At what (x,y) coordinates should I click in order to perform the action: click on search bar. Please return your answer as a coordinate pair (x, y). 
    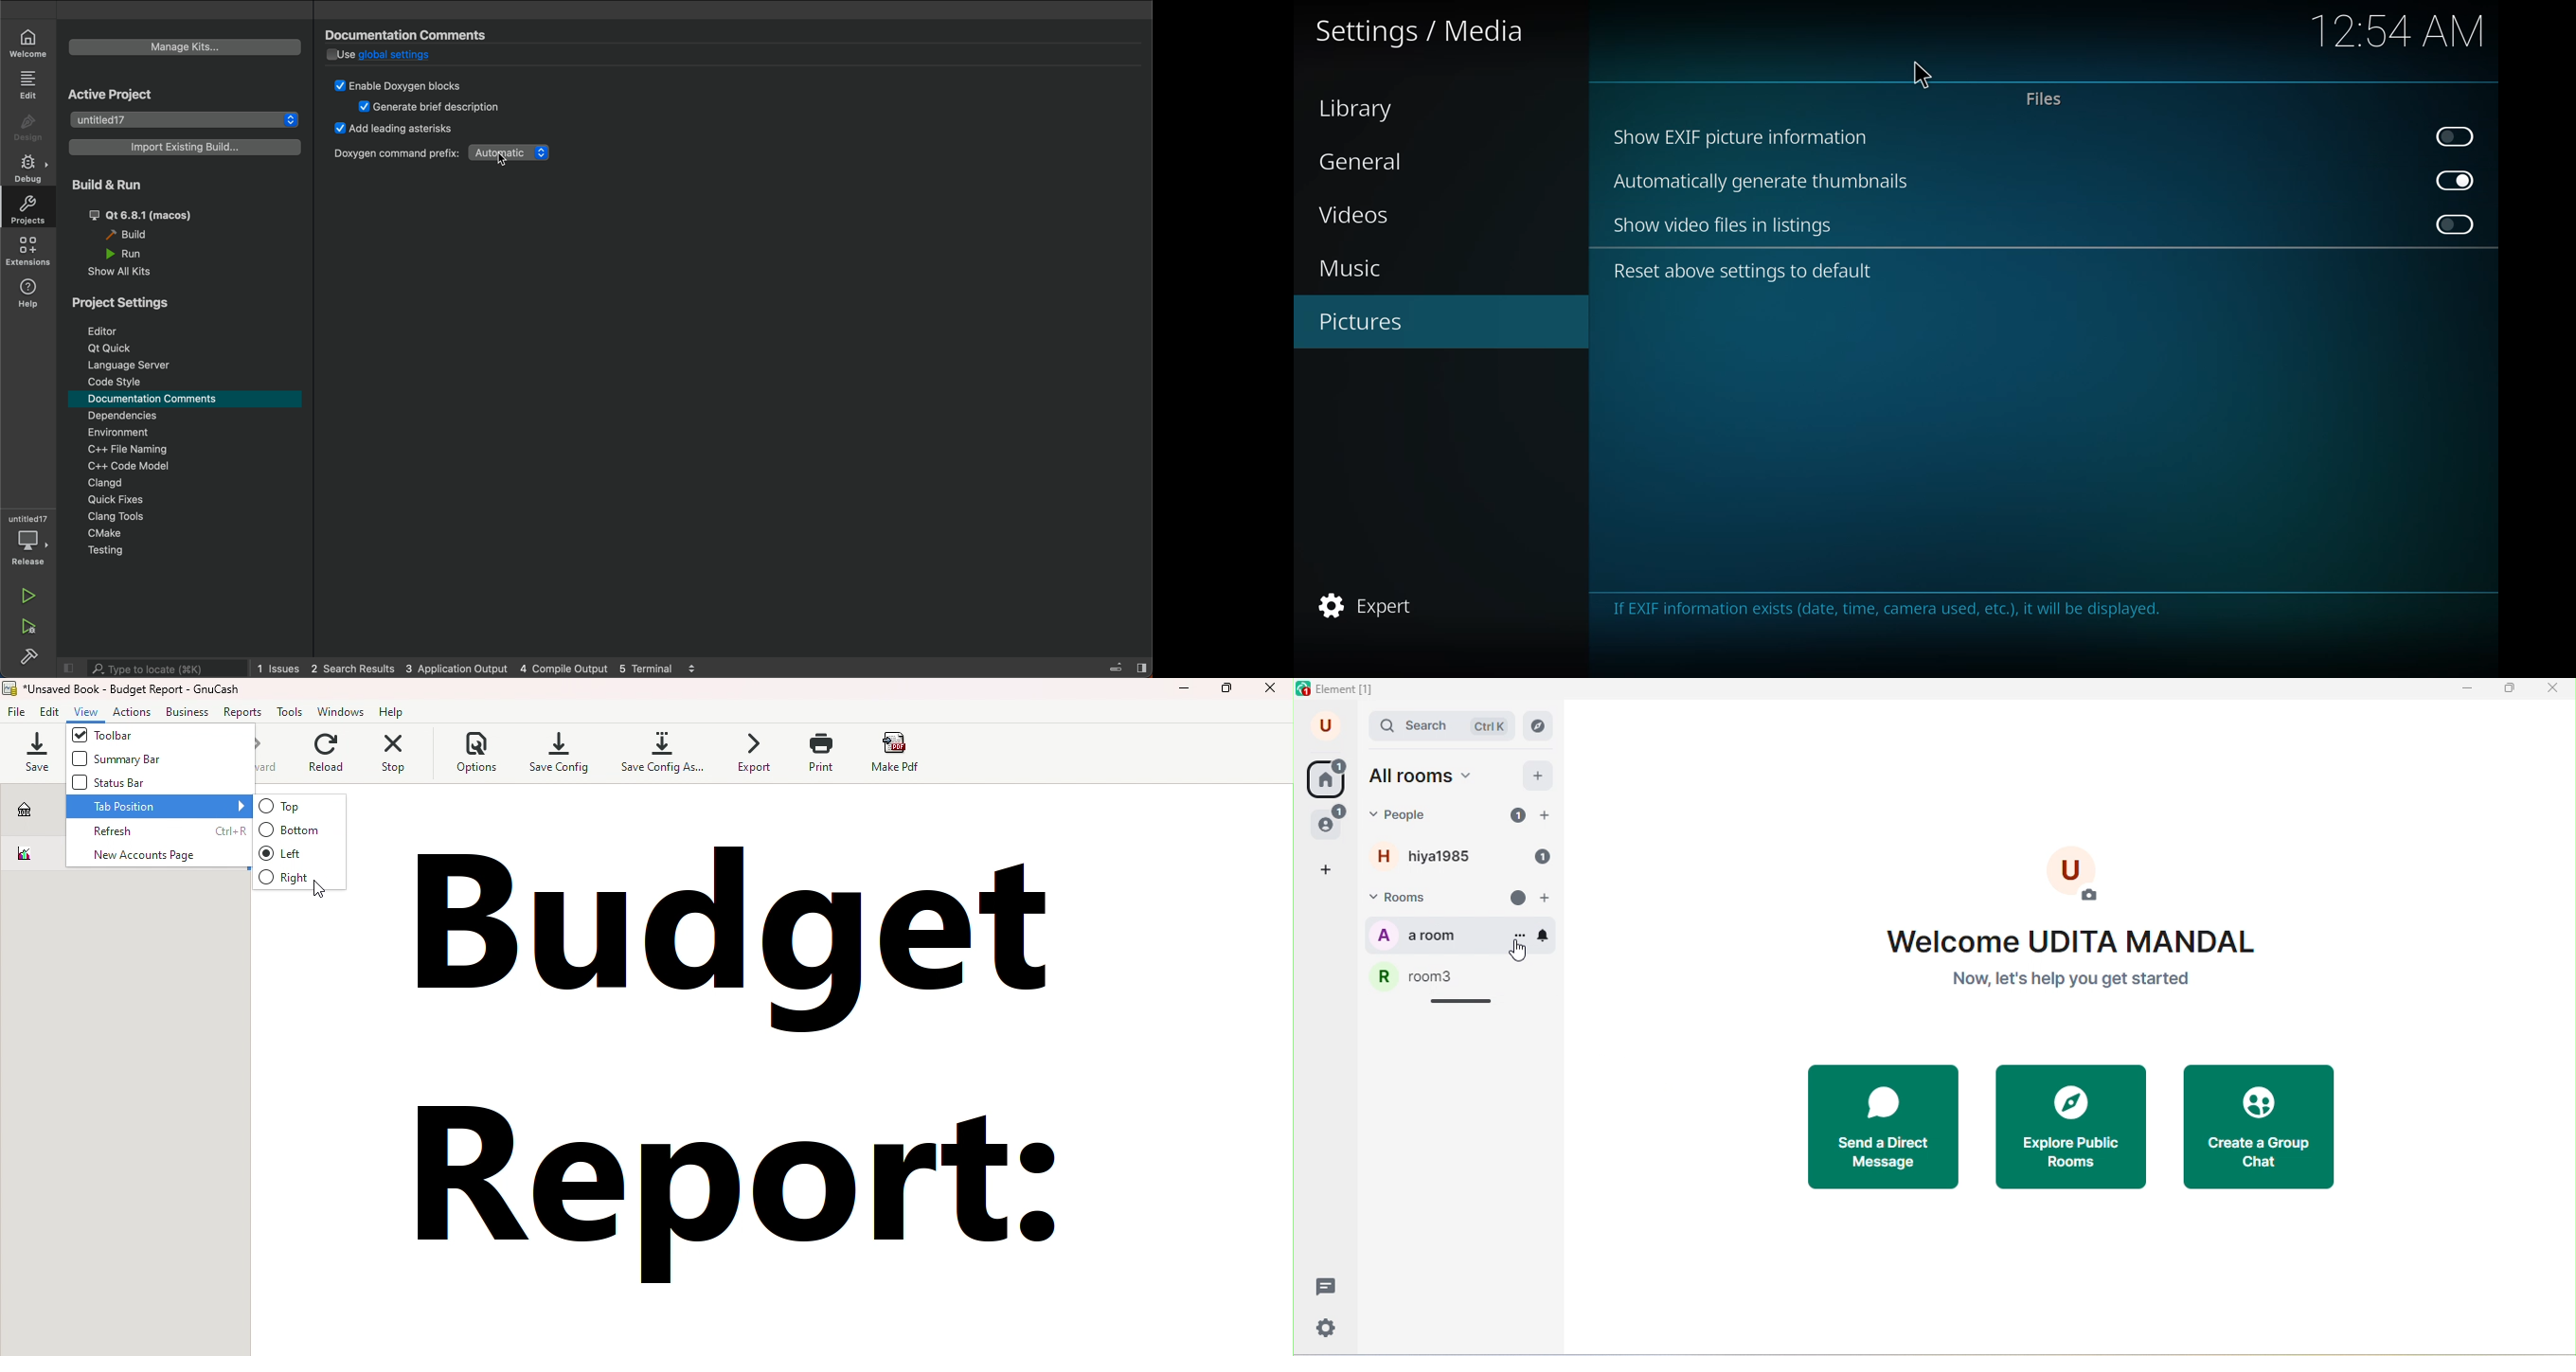
    Looking at the image, I should click on (1443, 727).